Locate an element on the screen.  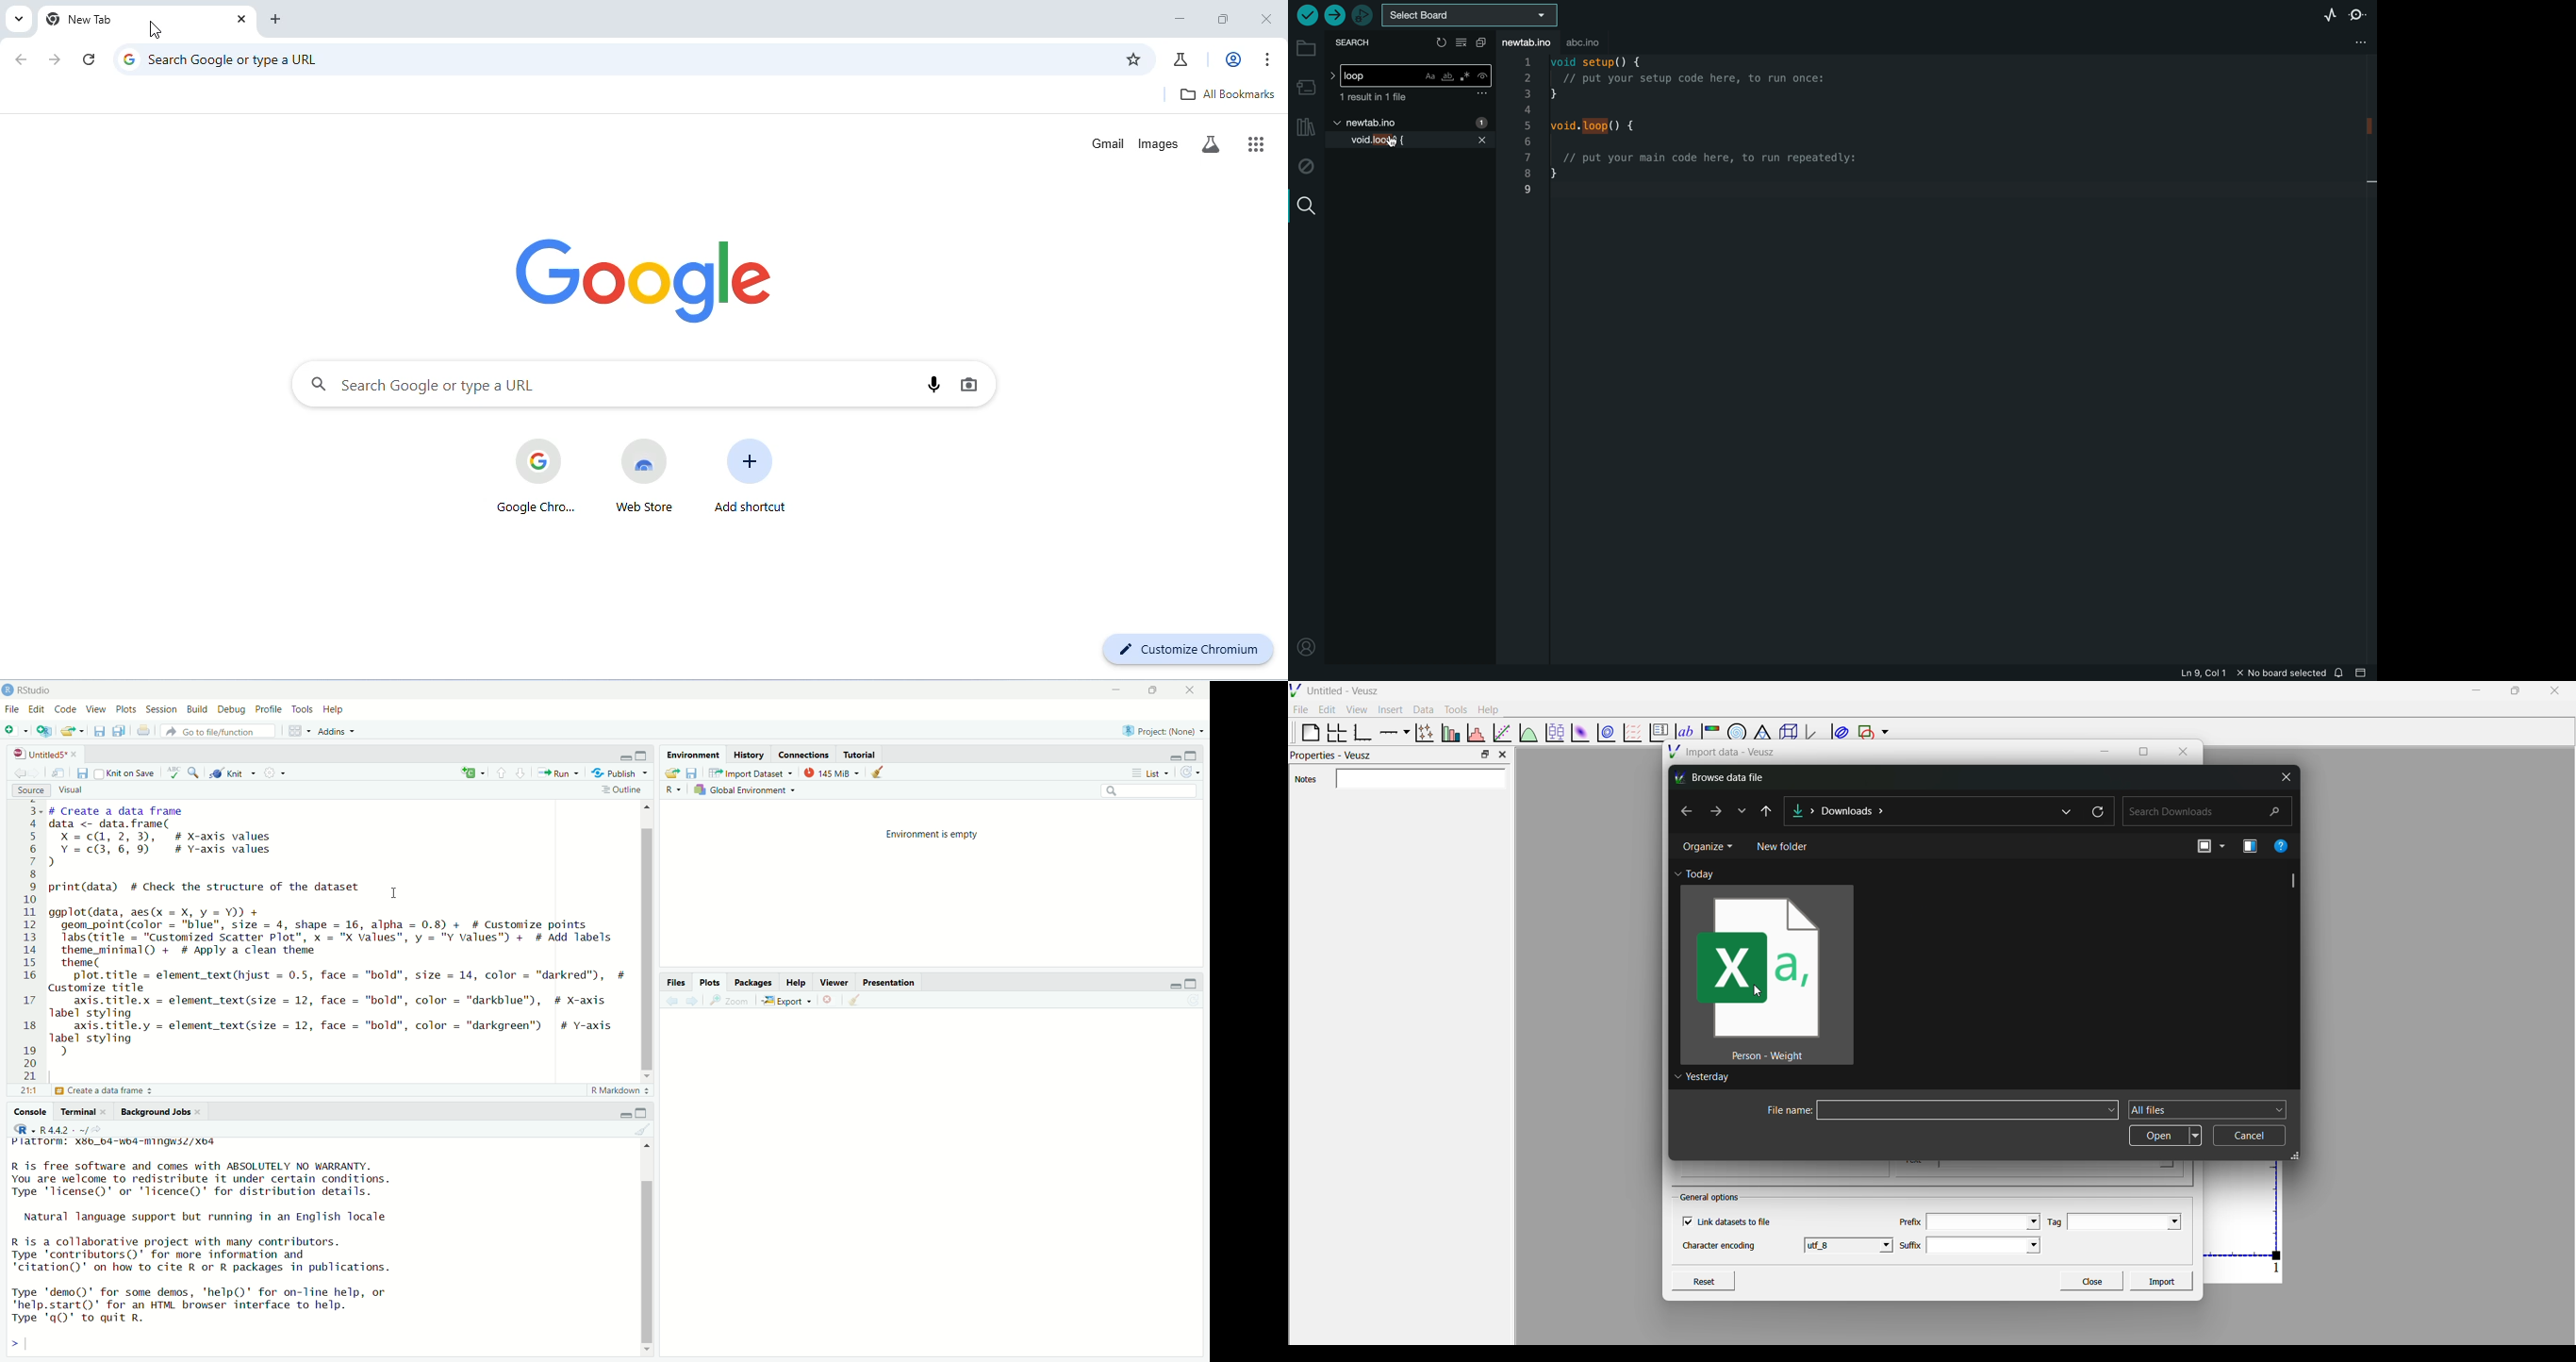
R is located at coordinates (669, 789).